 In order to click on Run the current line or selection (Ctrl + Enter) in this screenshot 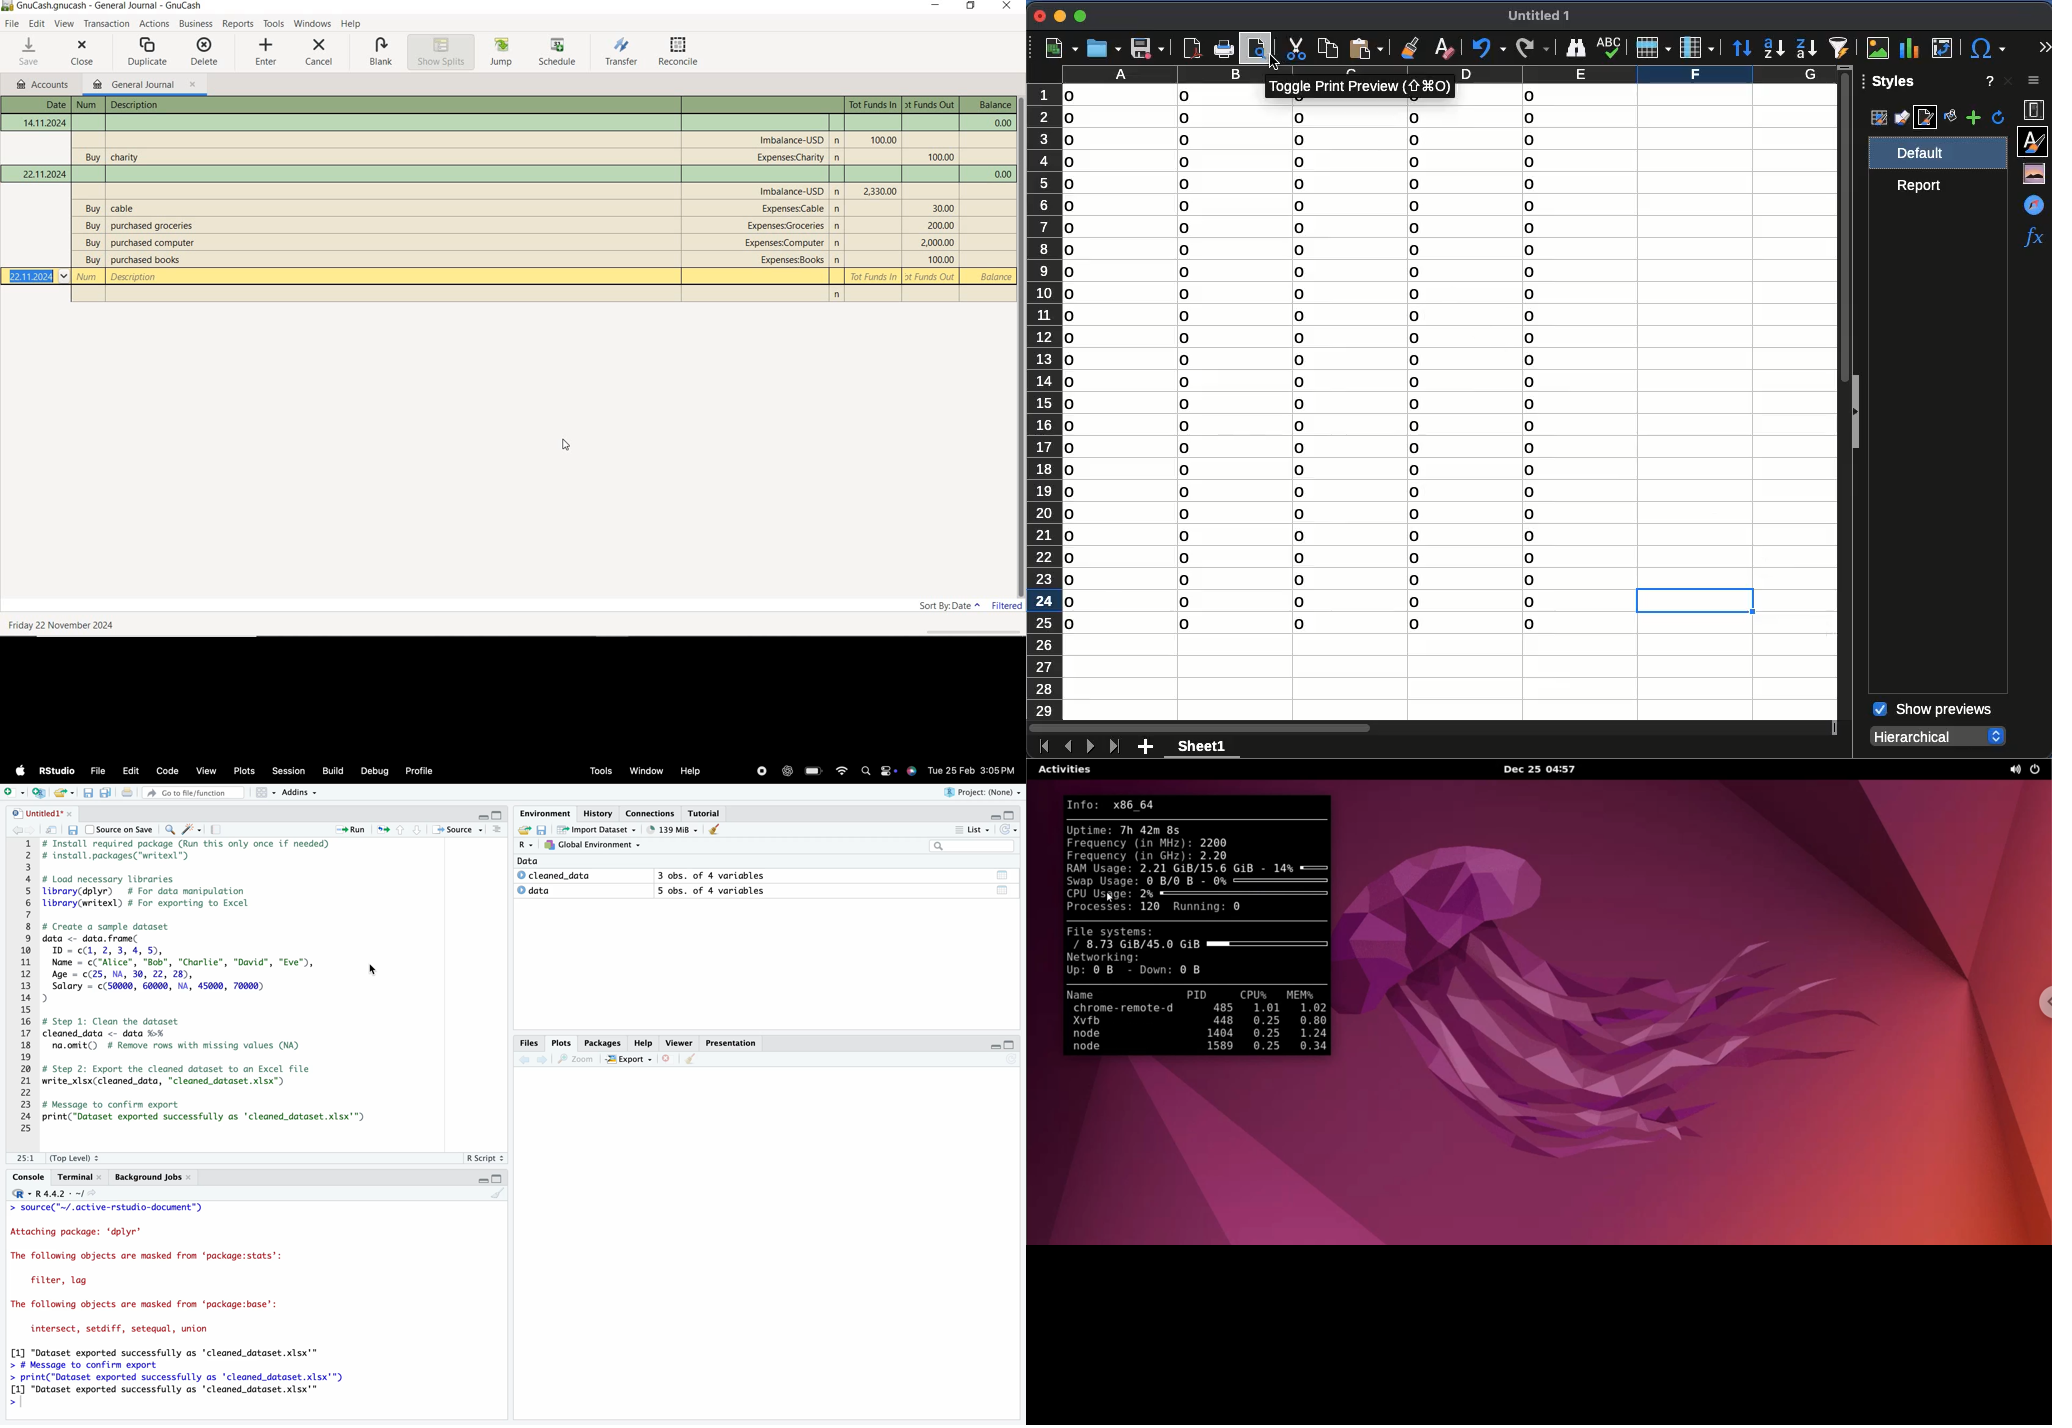, I will do `click(347, 830)`.